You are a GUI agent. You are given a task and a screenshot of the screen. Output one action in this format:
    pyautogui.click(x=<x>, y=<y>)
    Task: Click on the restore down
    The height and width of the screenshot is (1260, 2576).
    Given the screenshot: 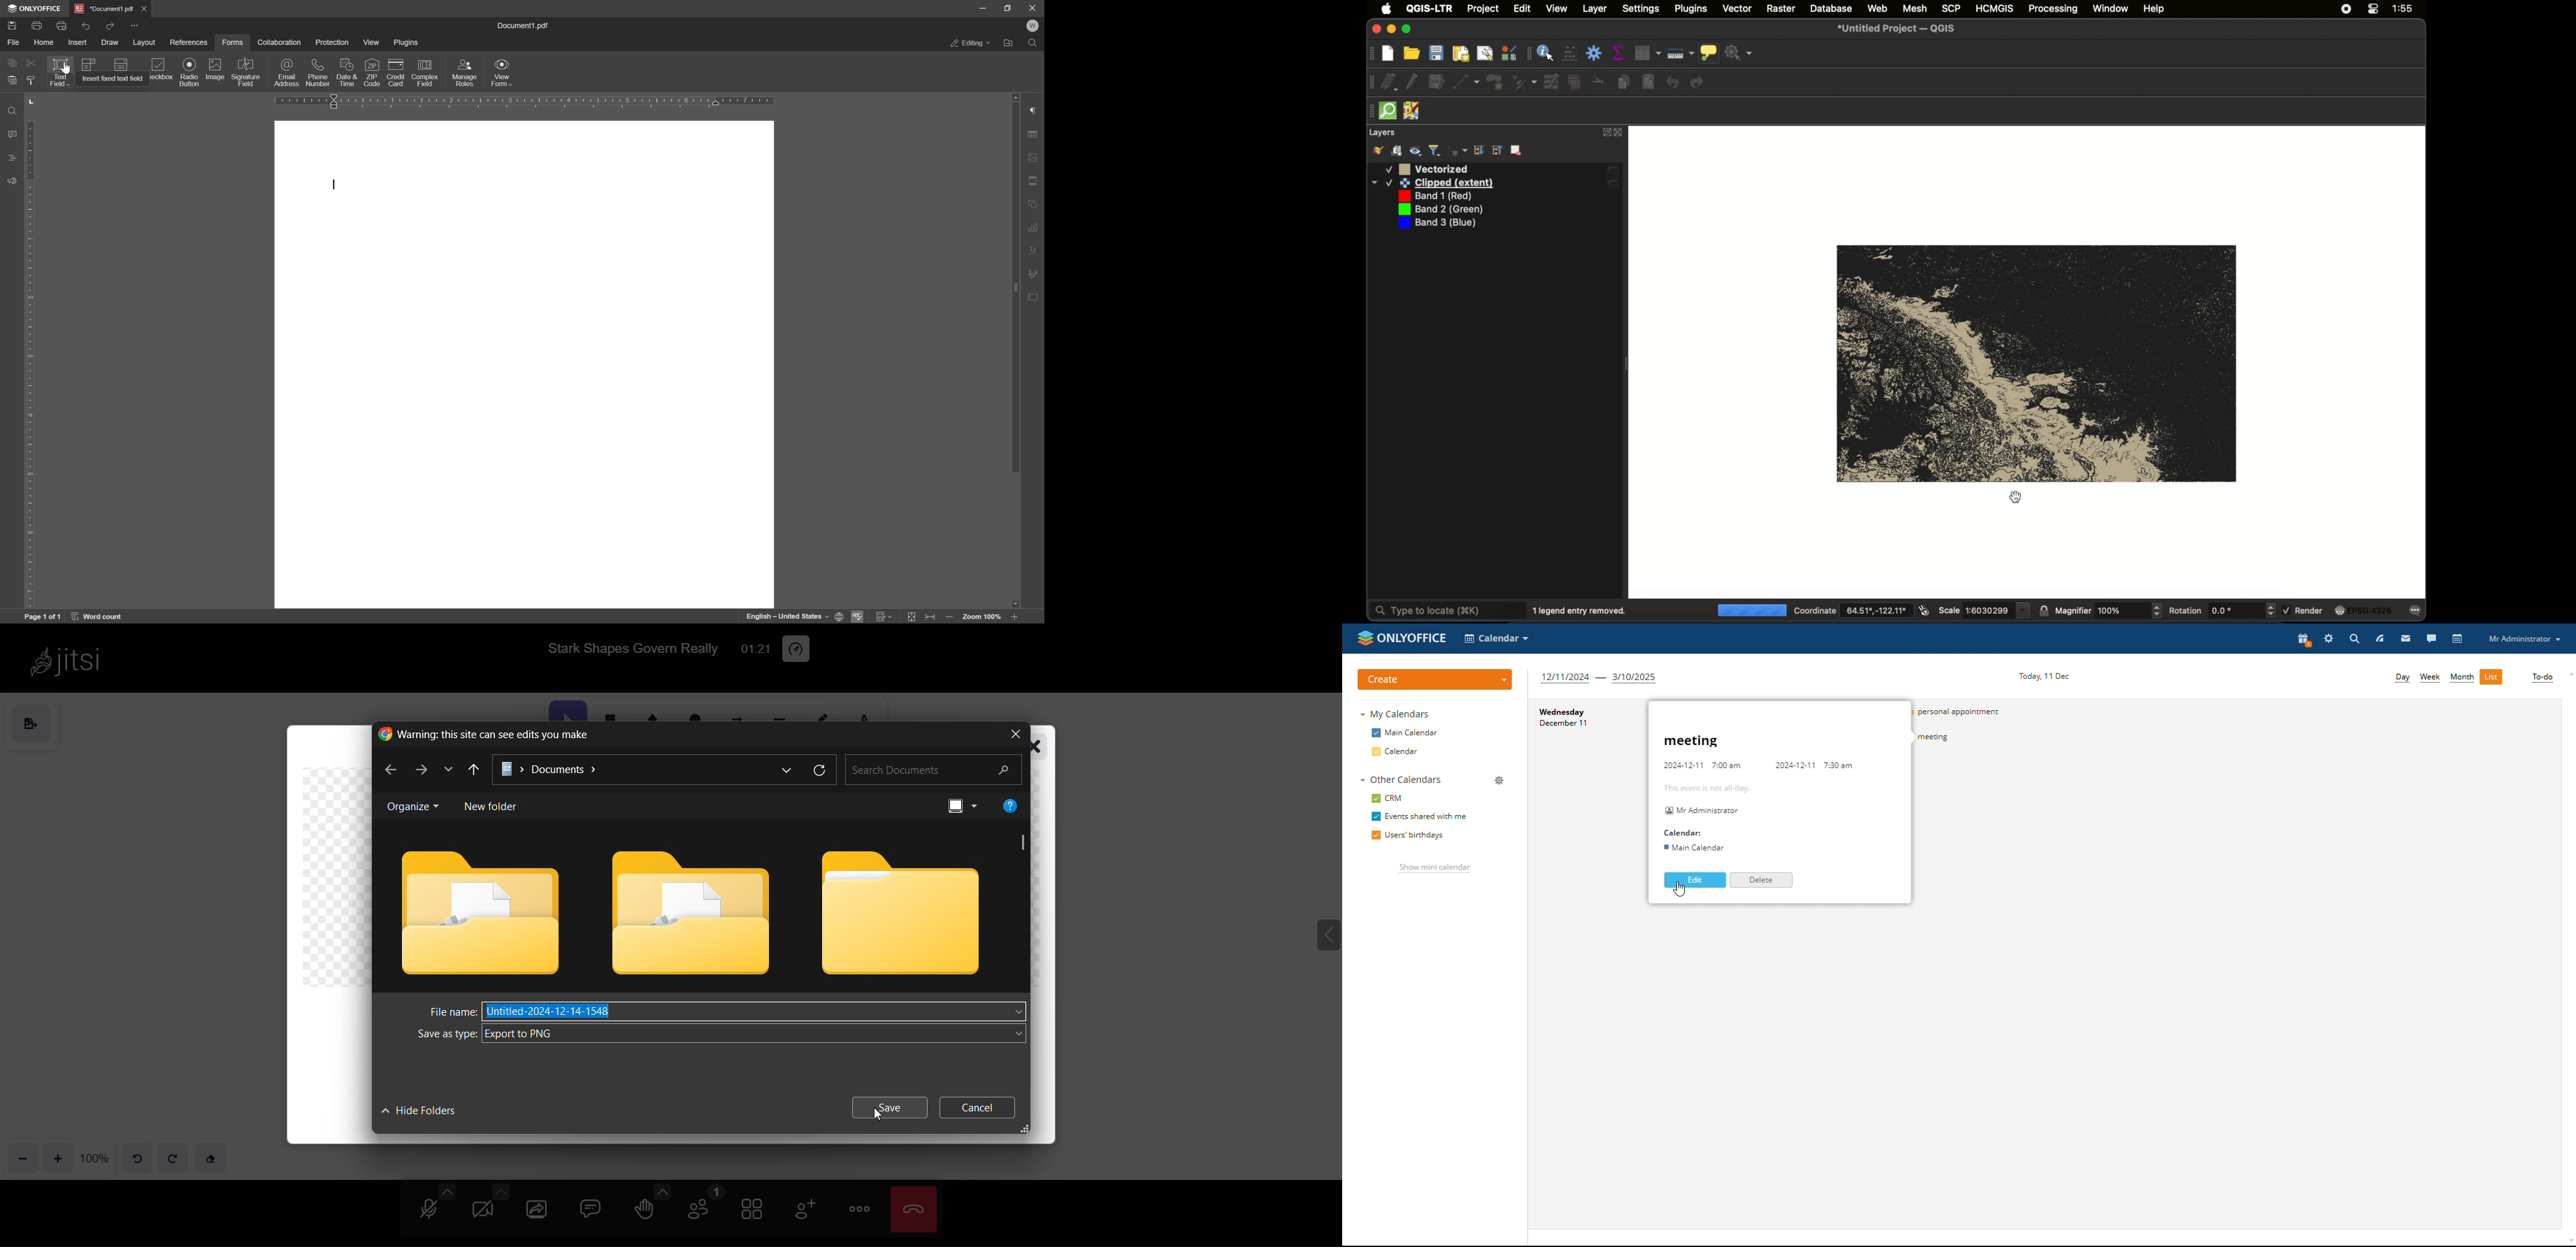 What is the action you would take?
    pyautogui.click(x=1008, y=8)
    